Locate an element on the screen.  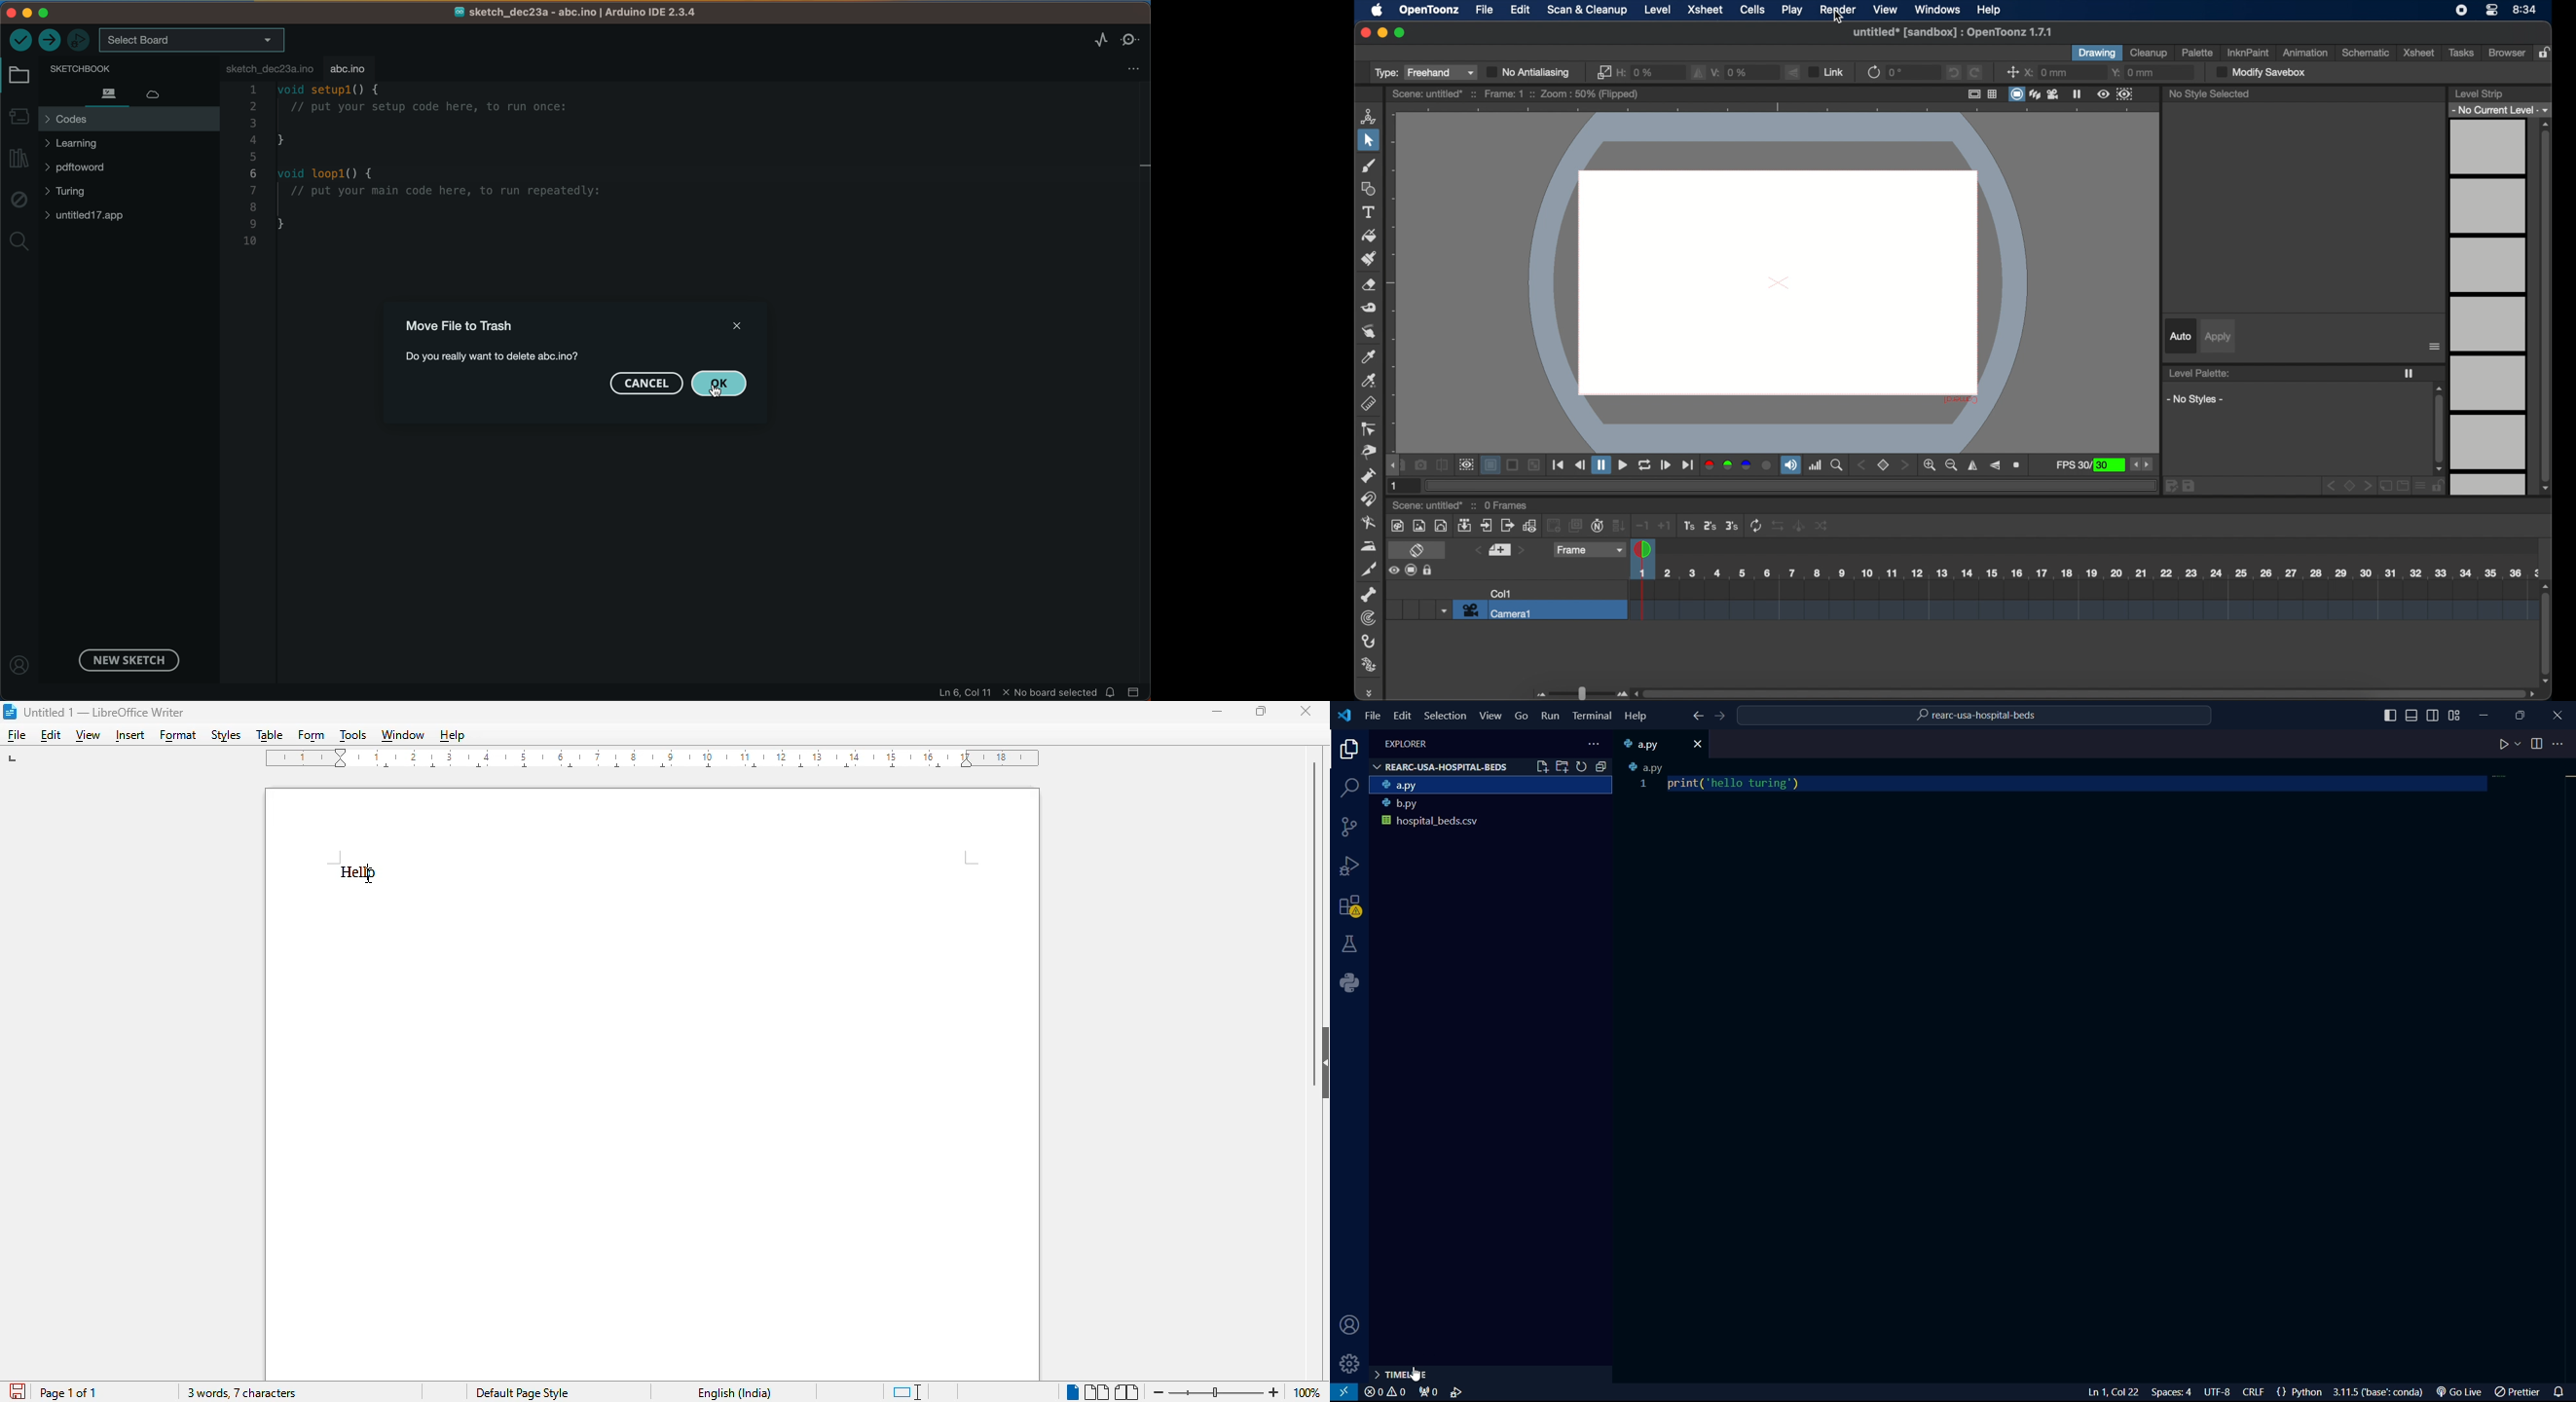
insert is located at coordinates (128, 736).